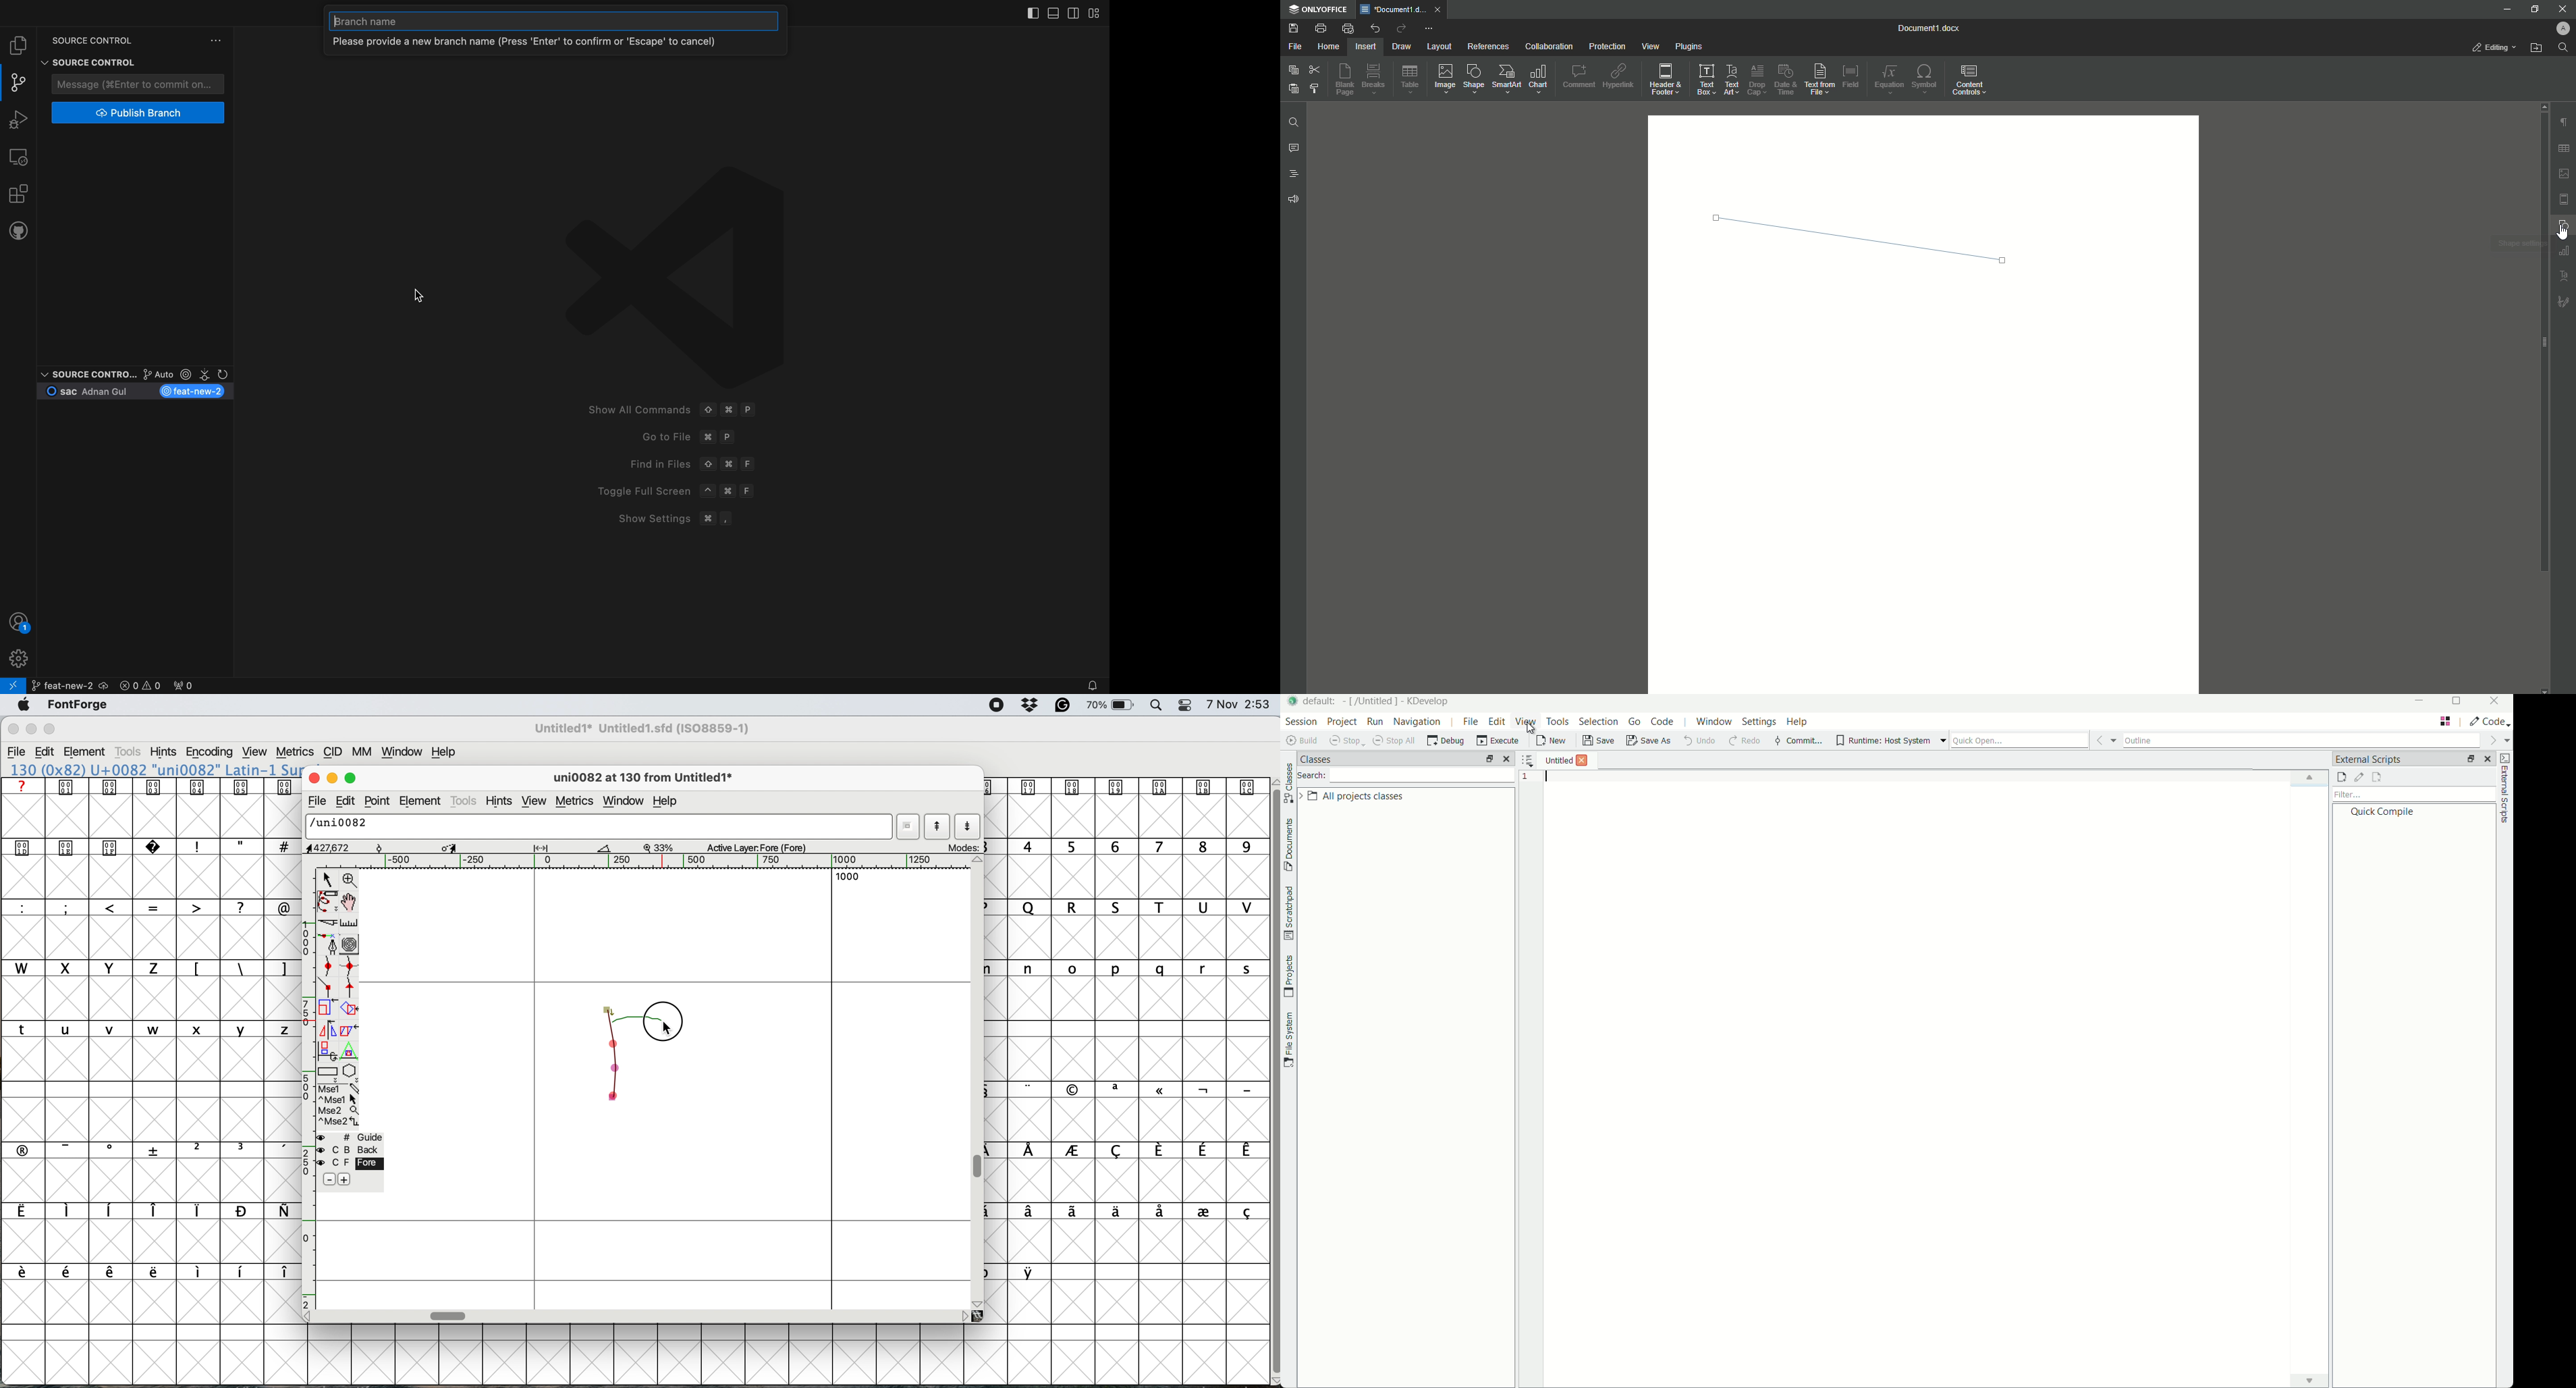  What do you see at coordinates (327, 1009) in the screenshot?
I see `scale selection` at bounding box center [327, 1009].